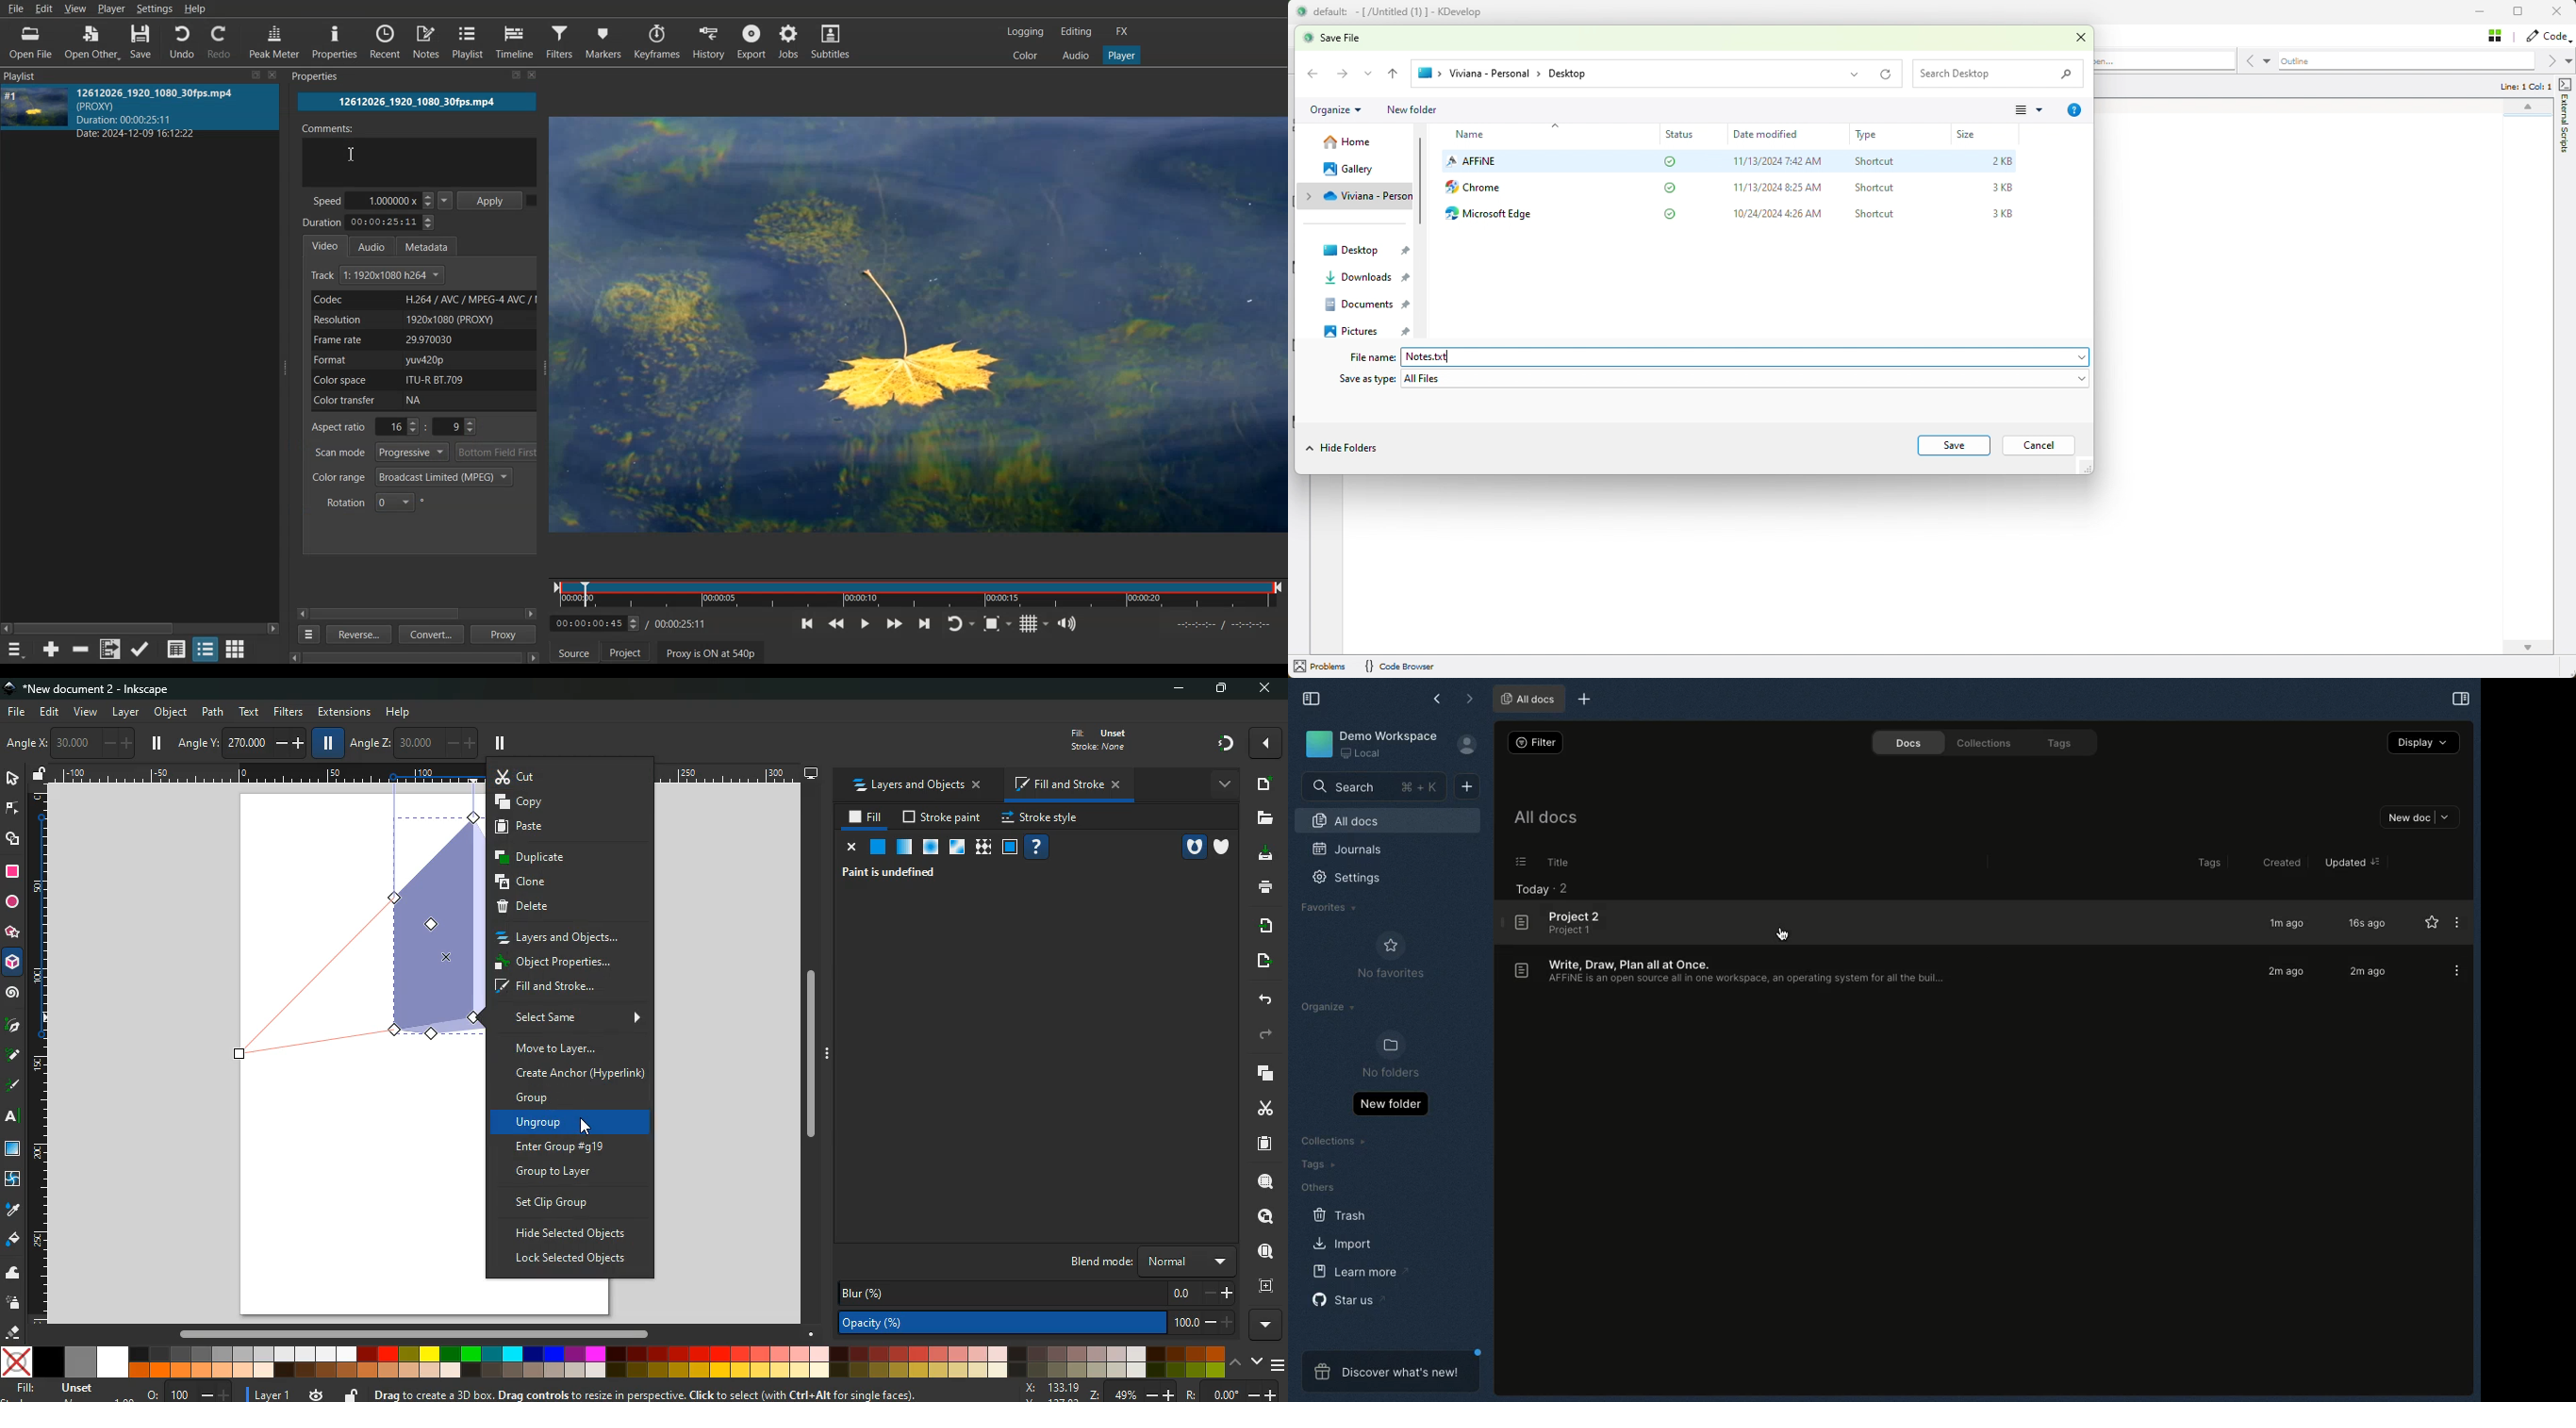 Image resolution: width=2576 pixels, height=1428 pixels. Describe the element at coordinates (1259, 962) in the screenshot. I see `send` at that location.